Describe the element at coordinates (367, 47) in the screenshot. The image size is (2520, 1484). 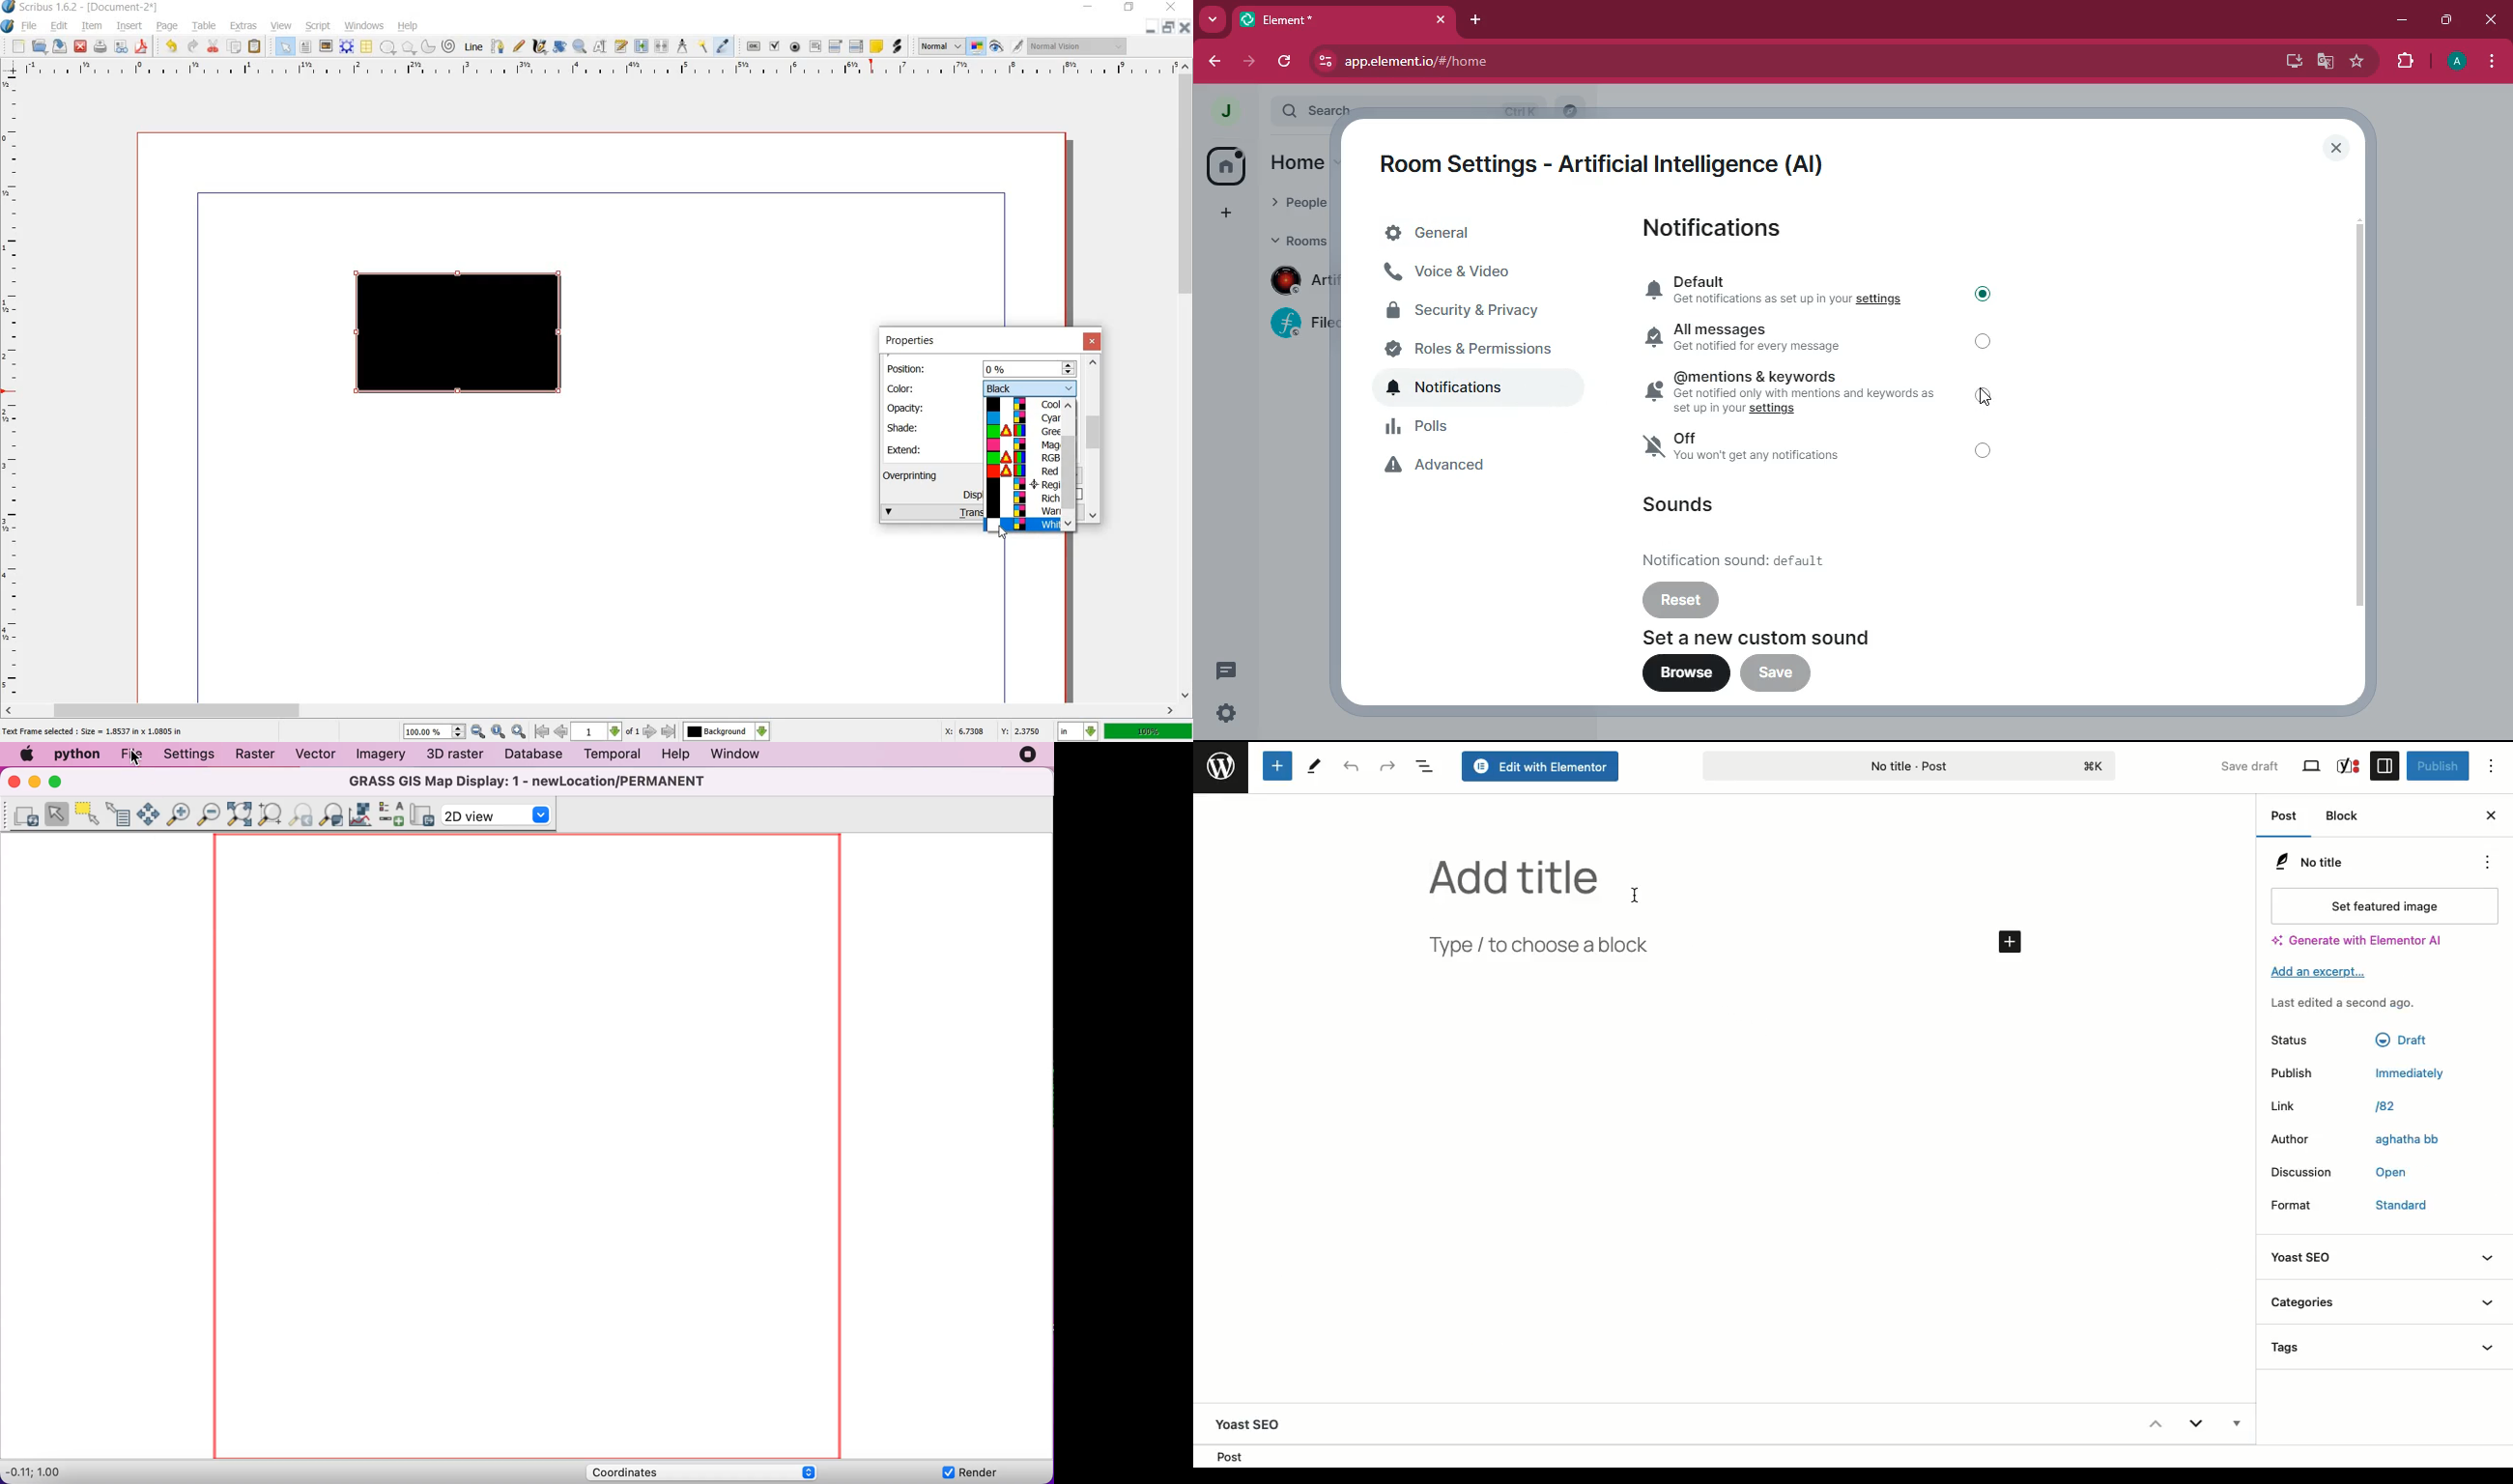
I see `table` at that location.